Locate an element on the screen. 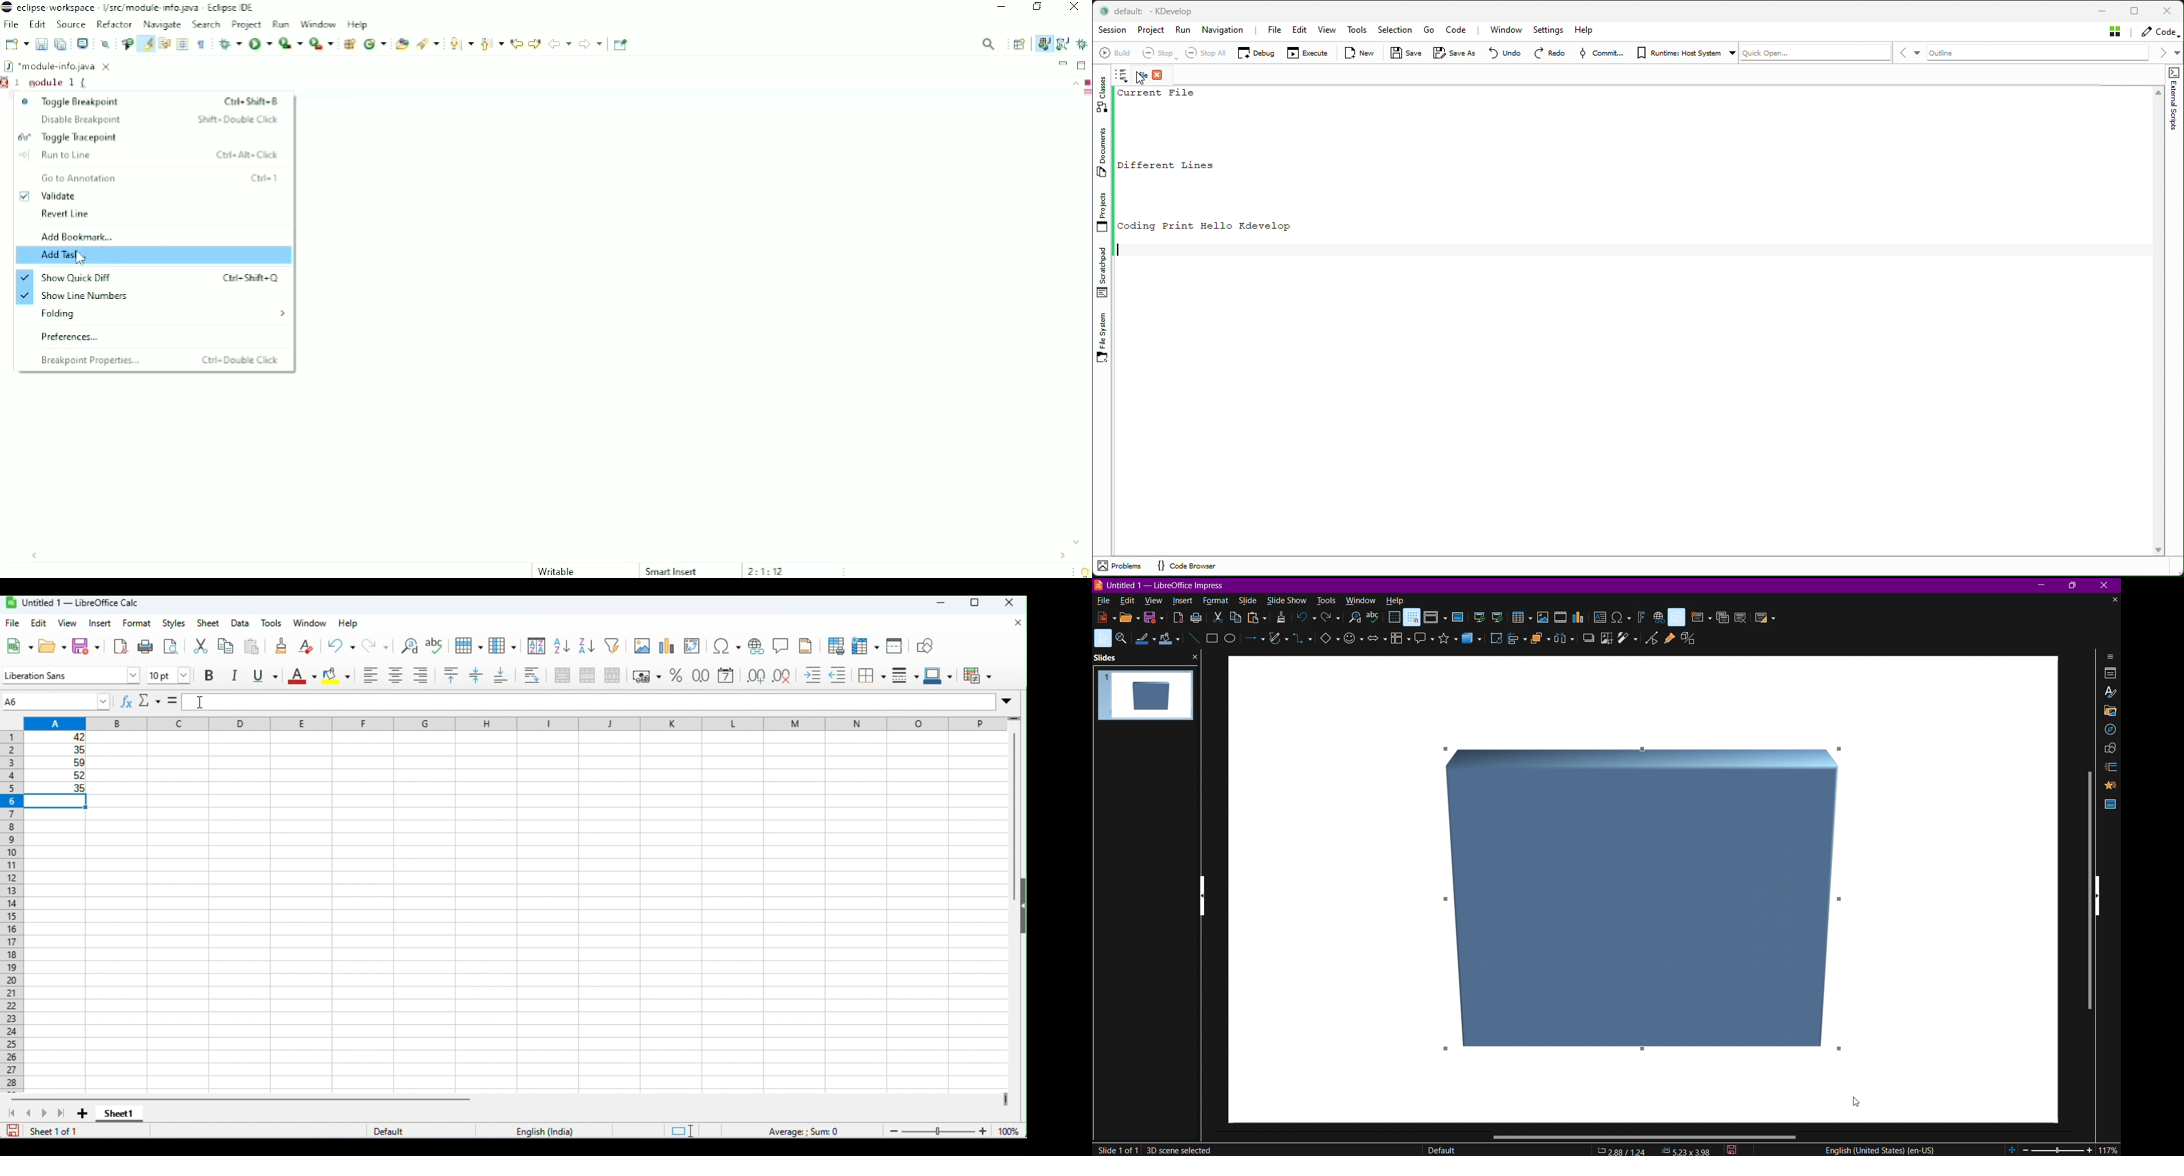 The height and width of the screenshot is (1176, 2184). format is located at coordinates (137, 623).